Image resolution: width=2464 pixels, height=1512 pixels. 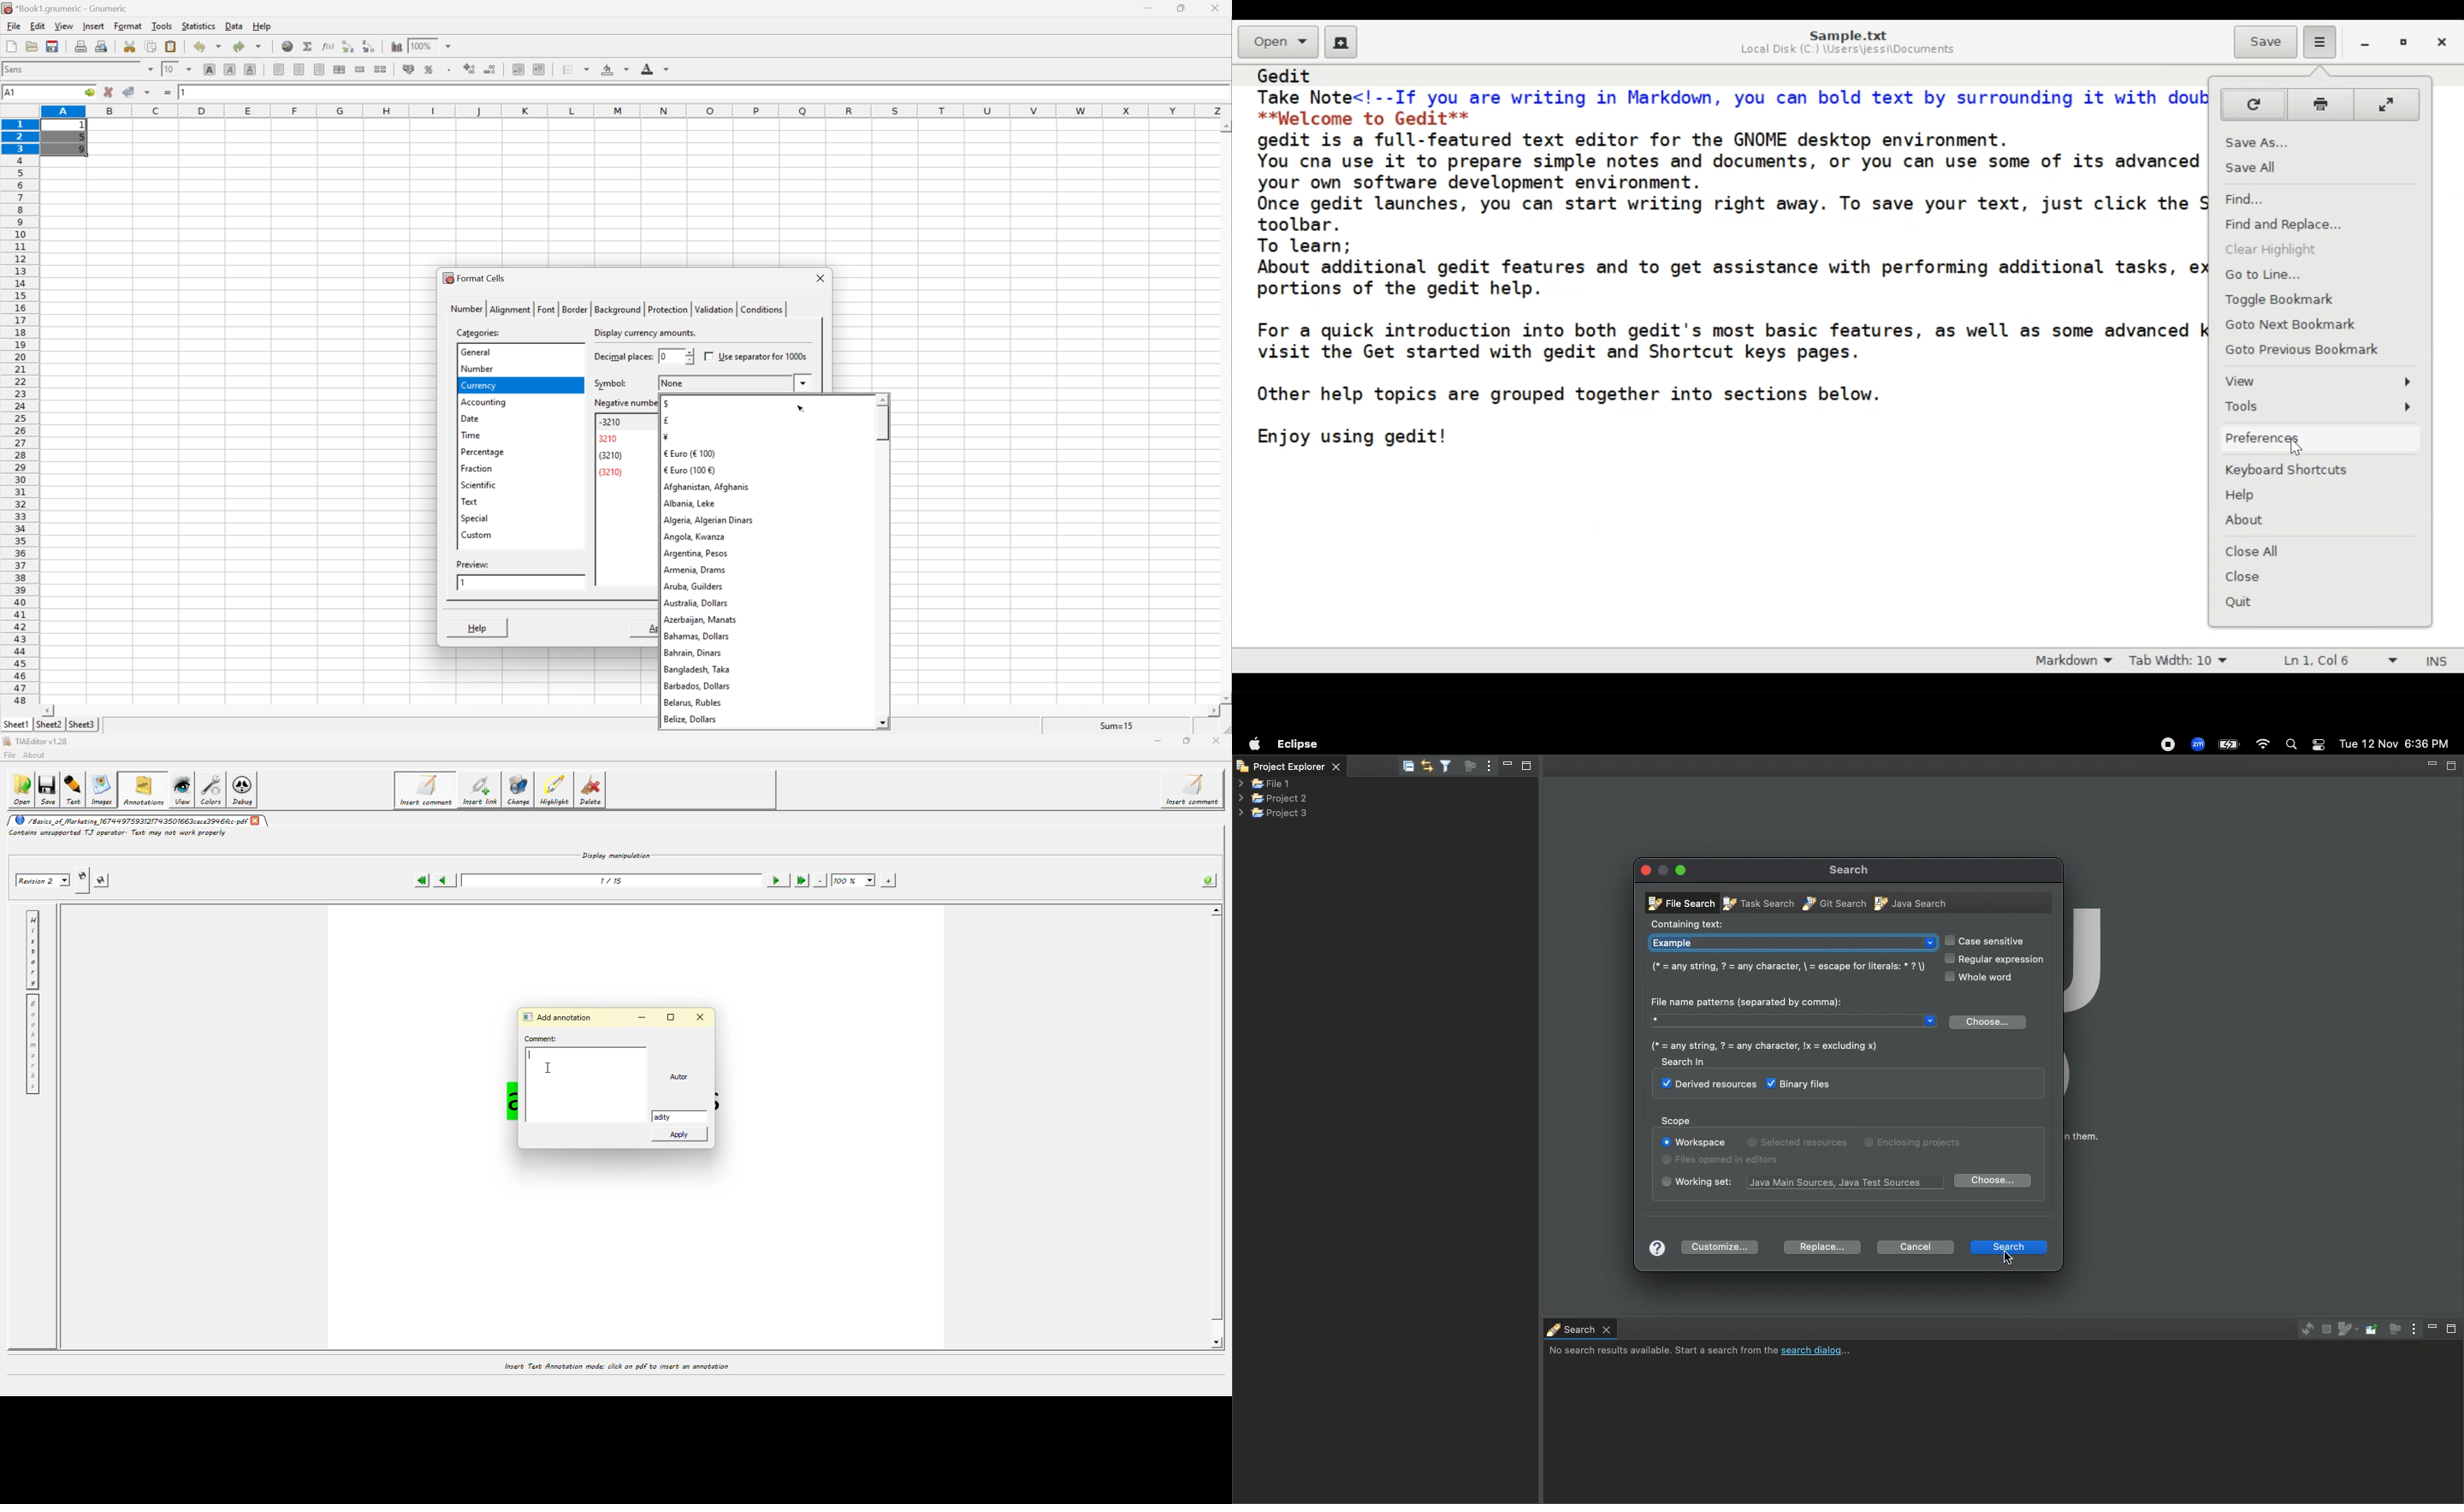 I want to click on (3210), so click(x=613, y=472).